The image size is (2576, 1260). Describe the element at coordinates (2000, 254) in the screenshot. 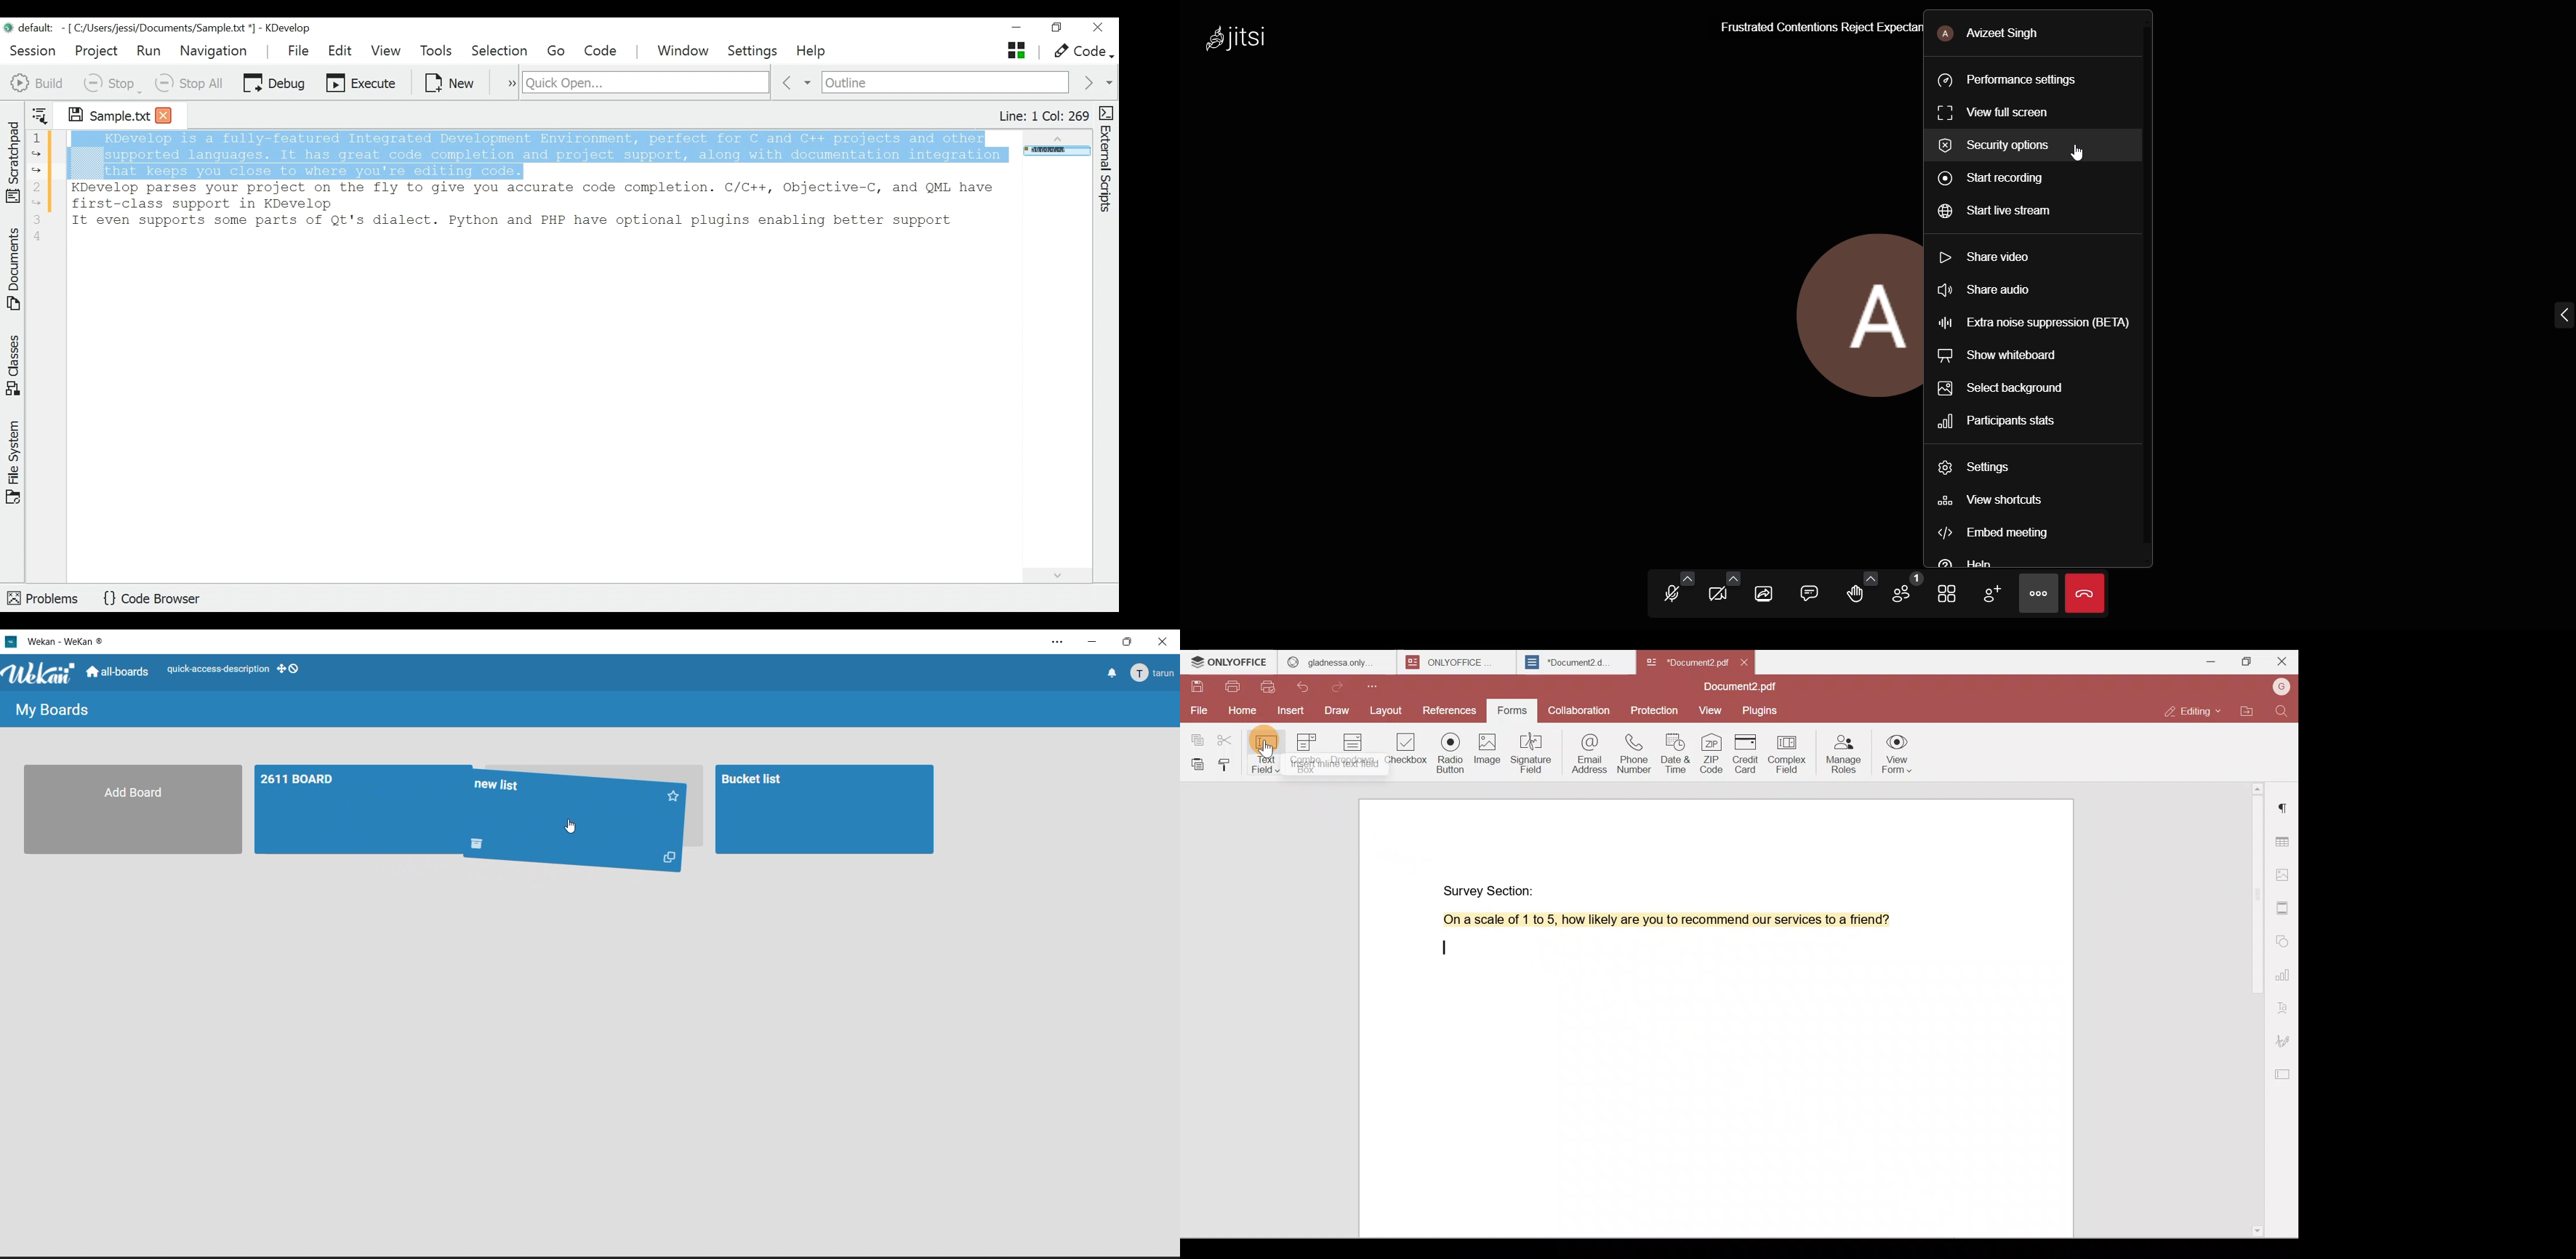

I see `share video` at that location.